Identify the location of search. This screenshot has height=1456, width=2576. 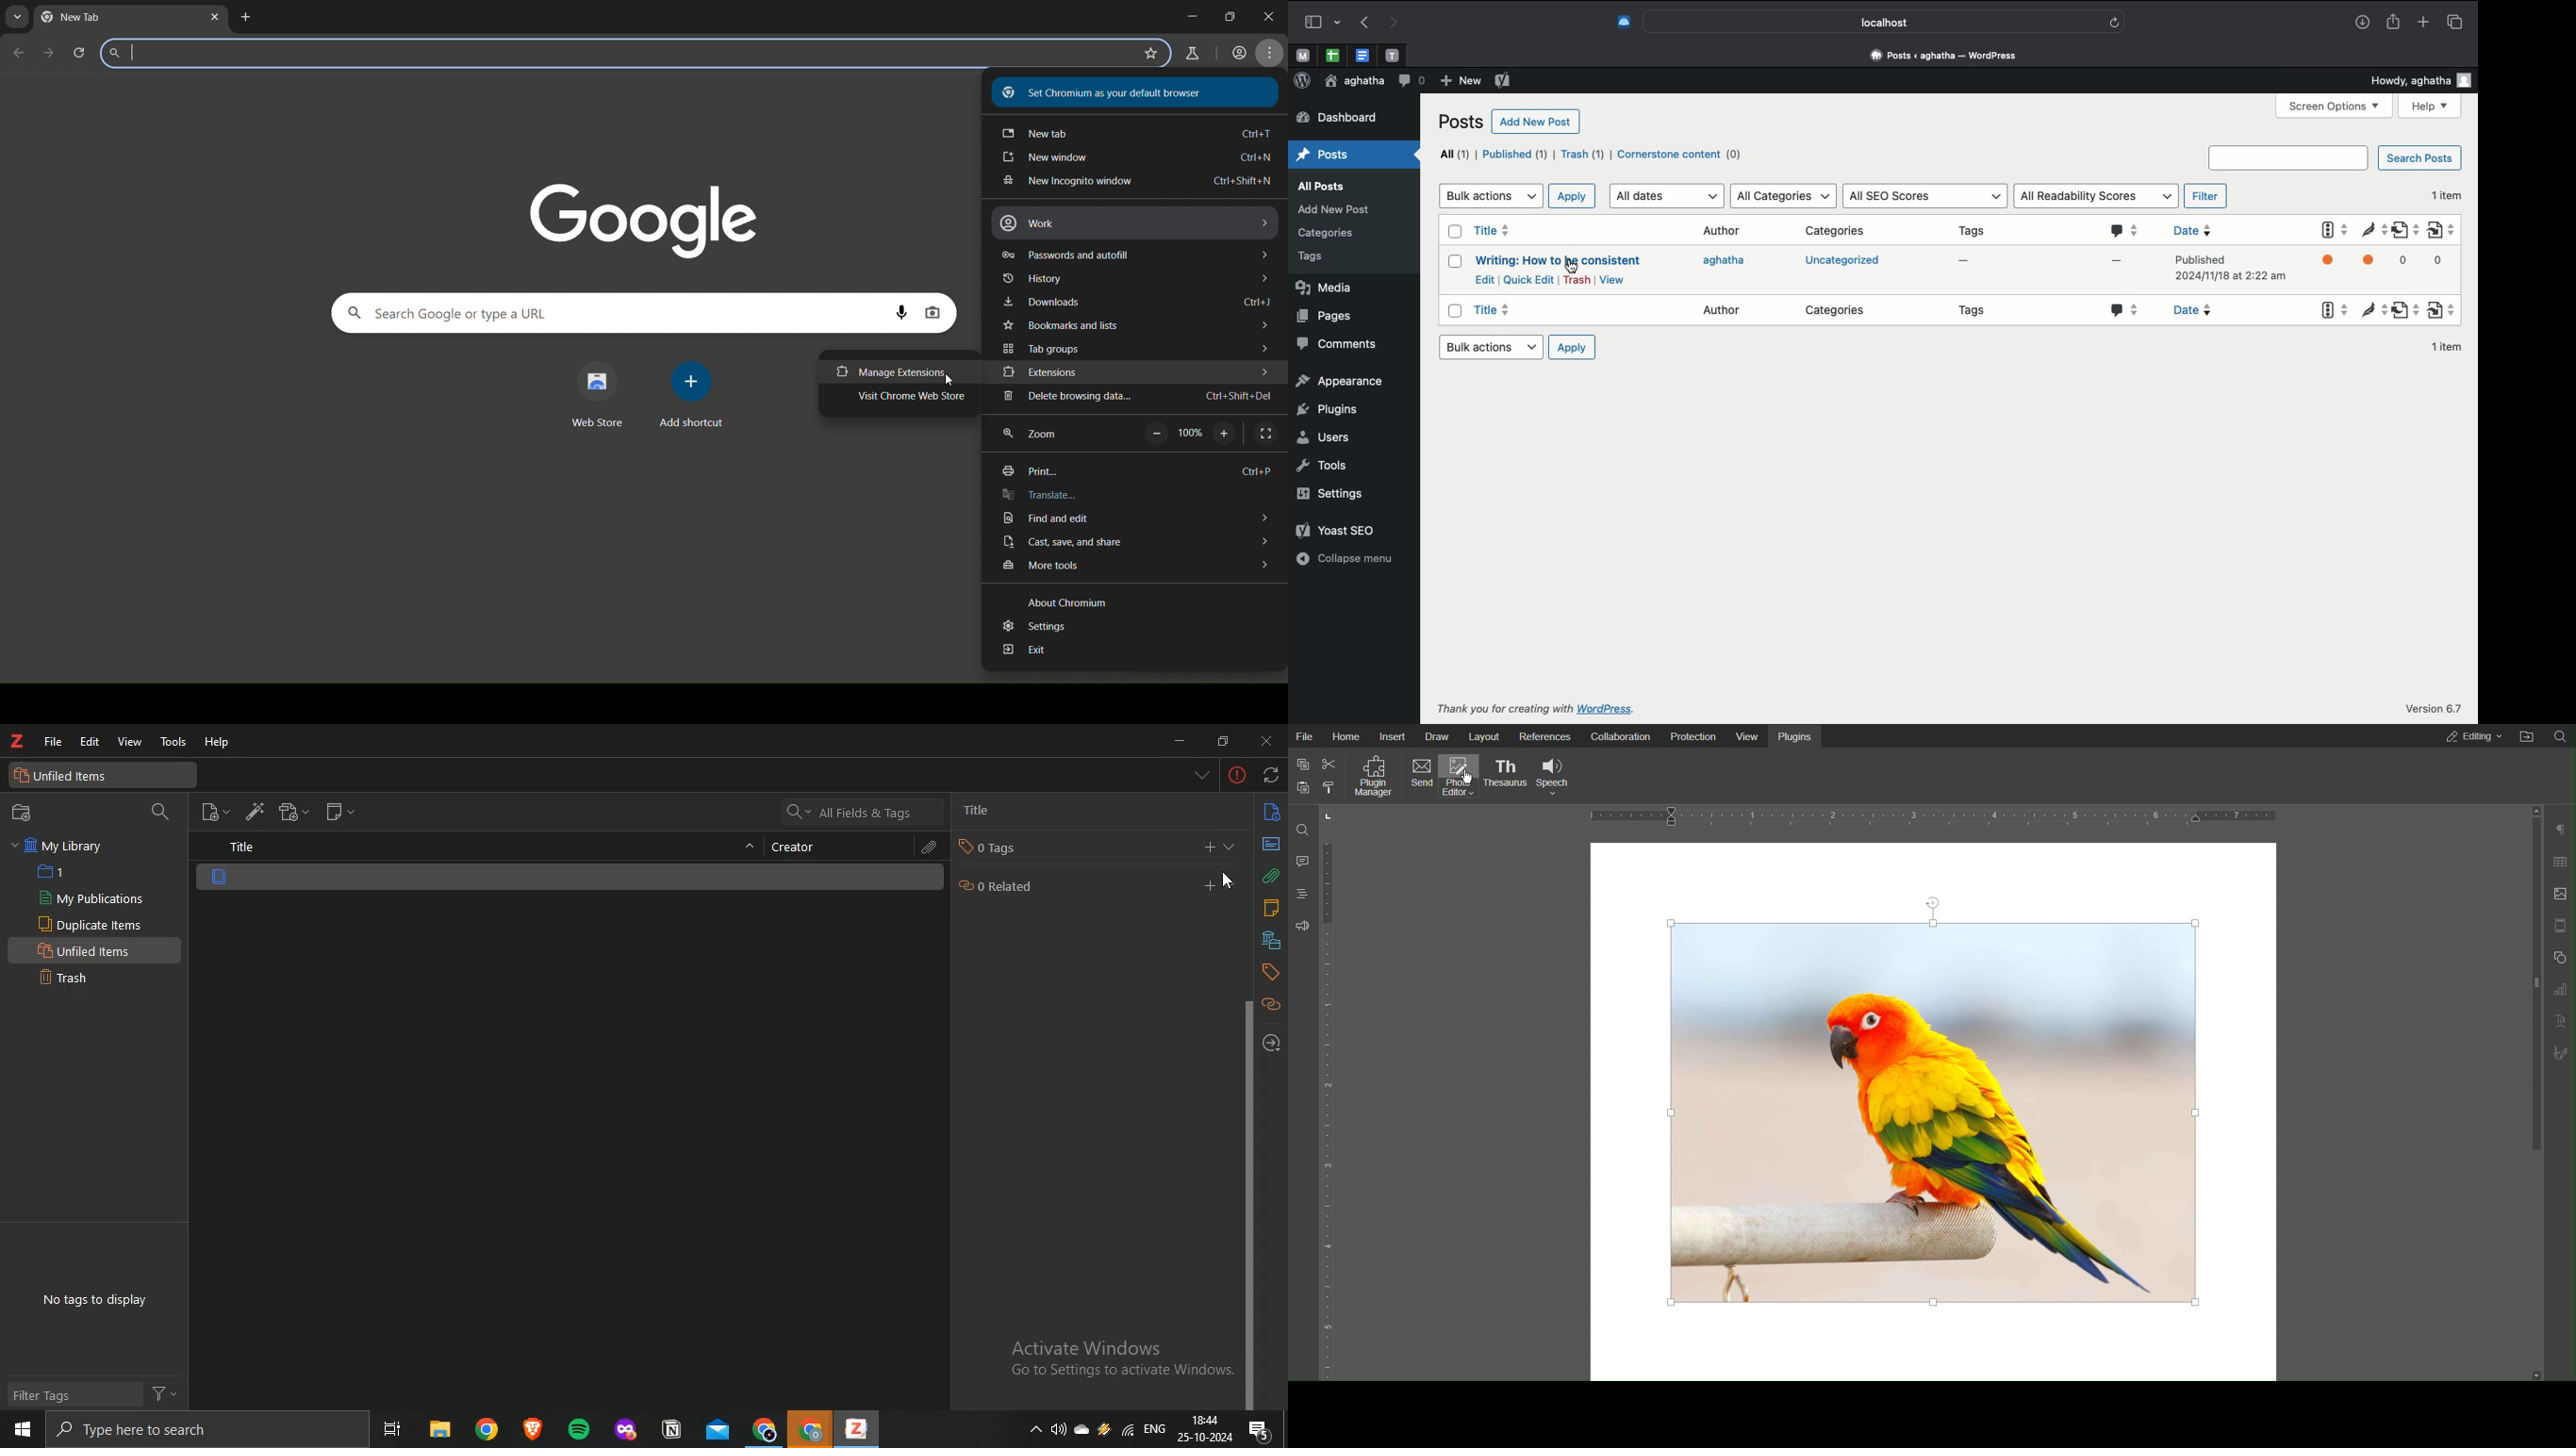
(199, 1430).